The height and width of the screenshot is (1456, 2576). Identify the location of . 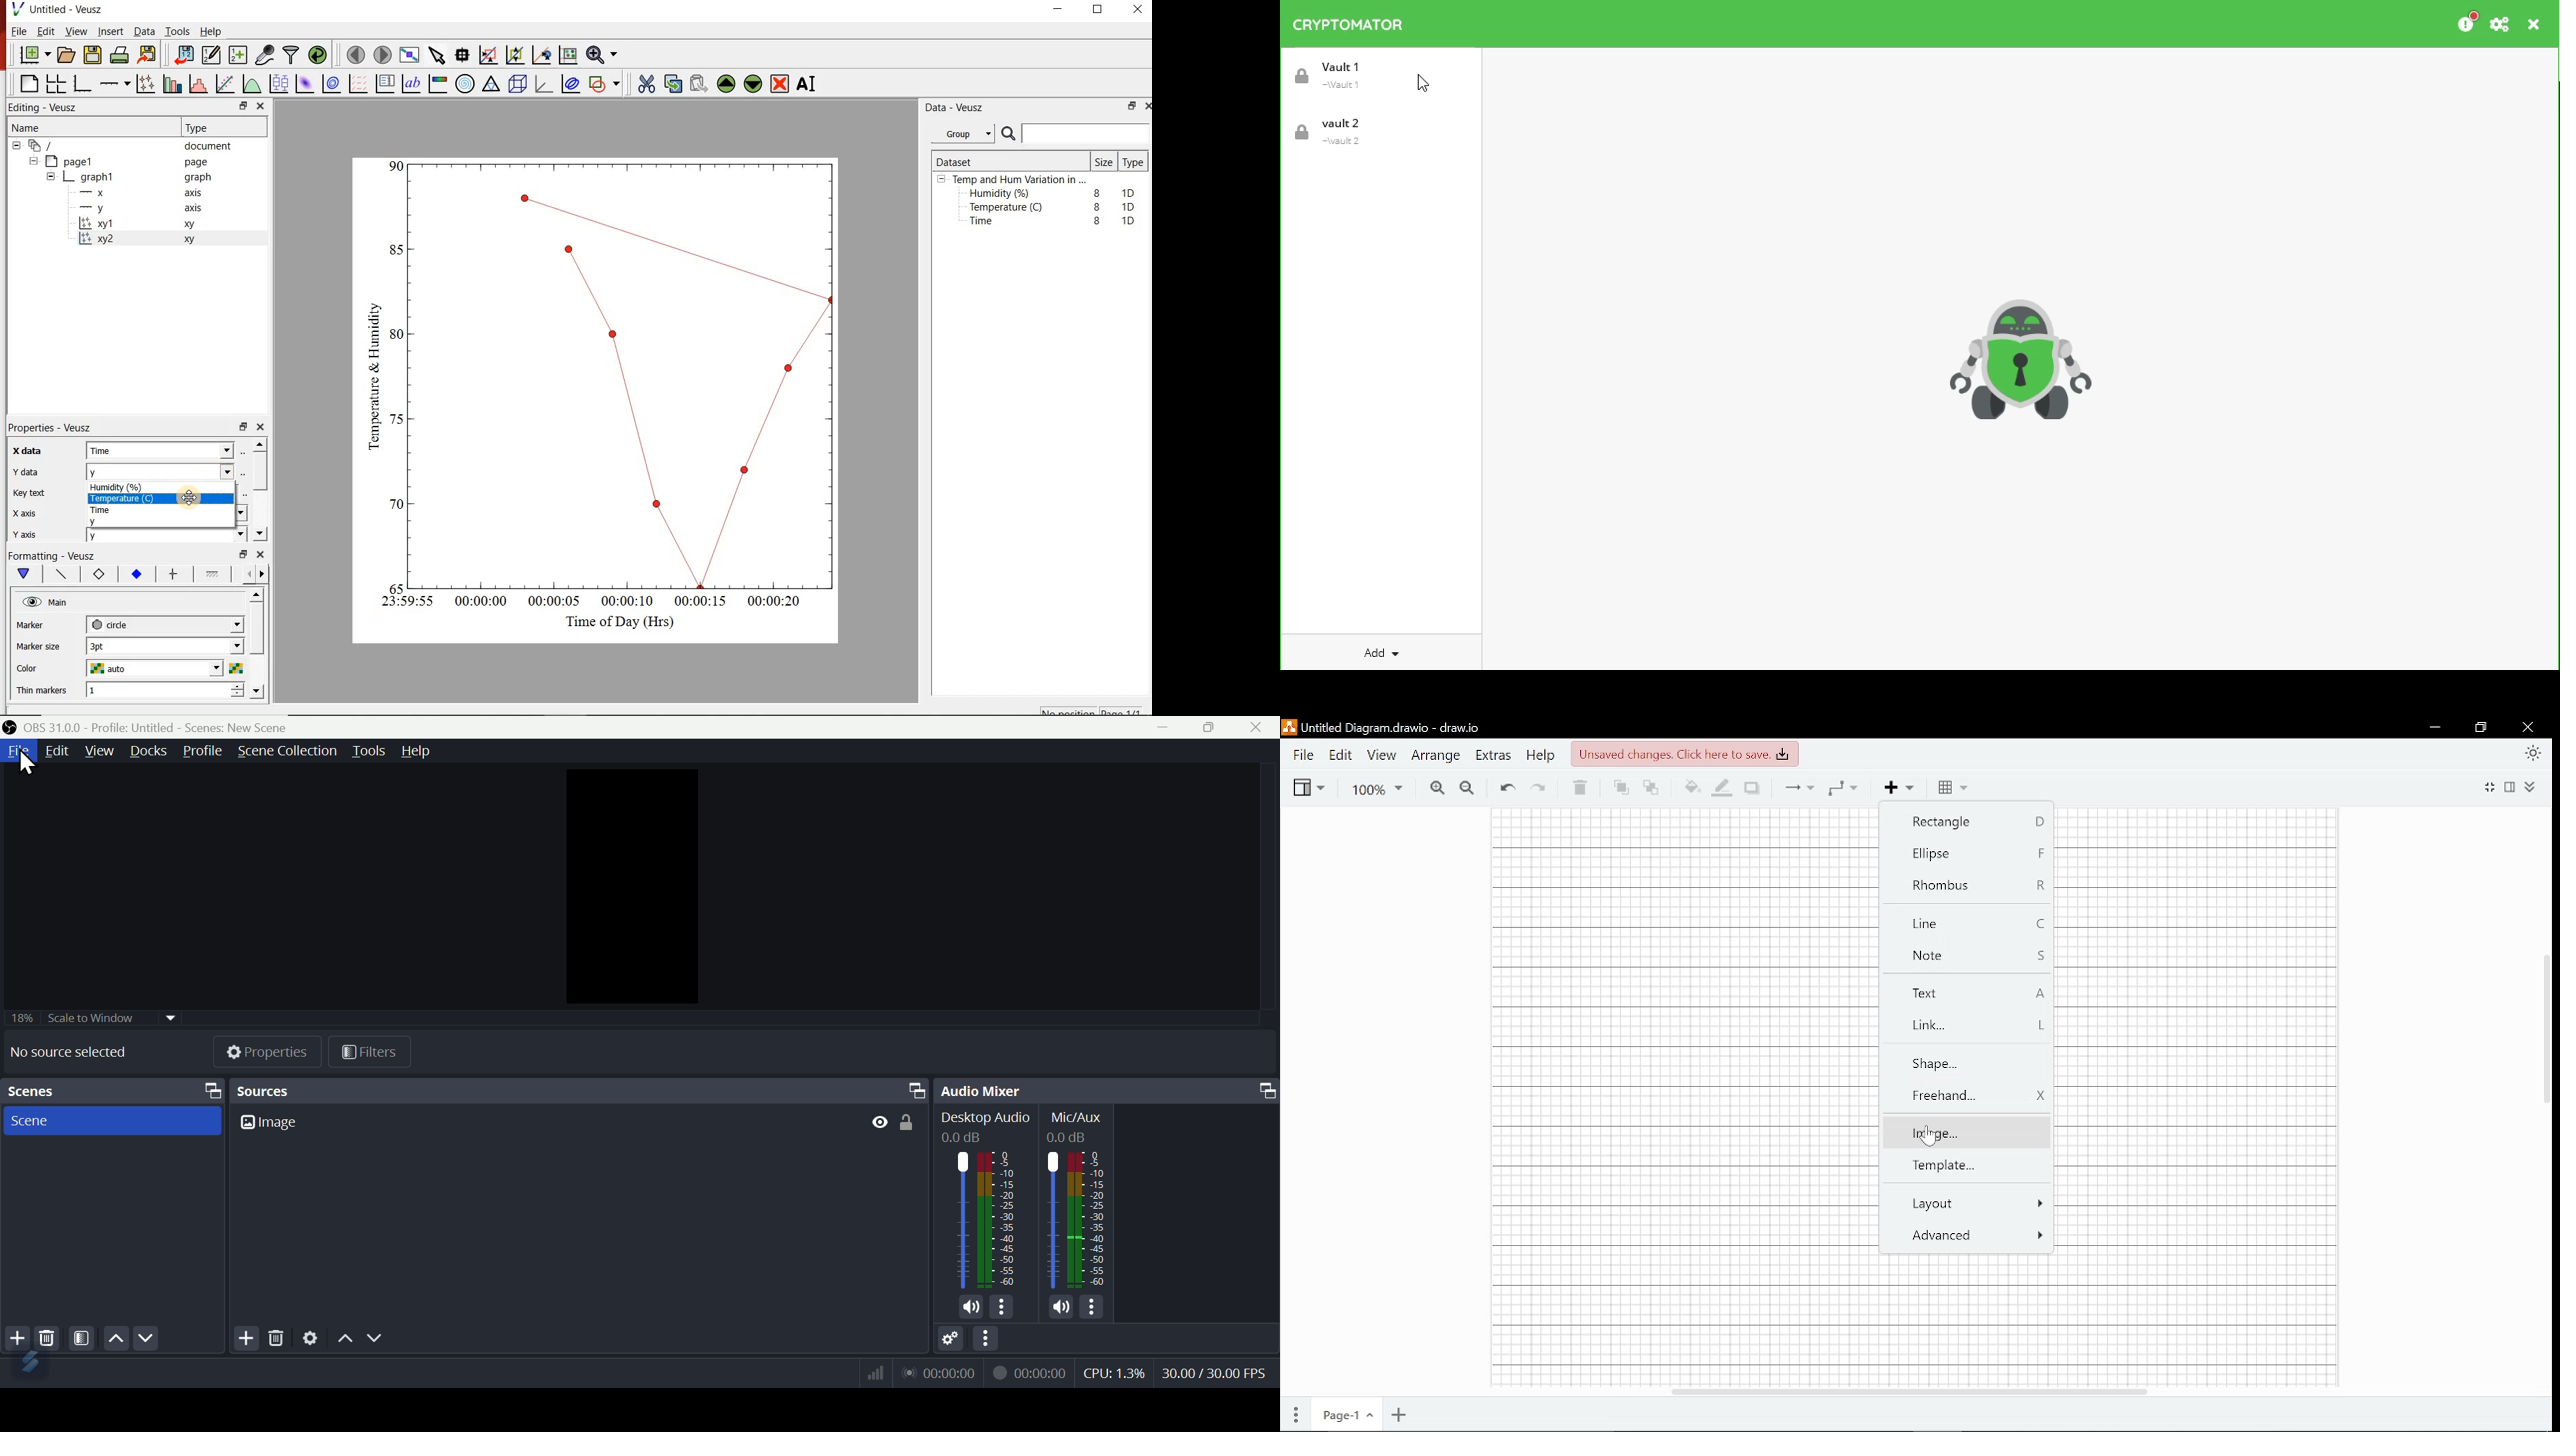
(903, 1123).